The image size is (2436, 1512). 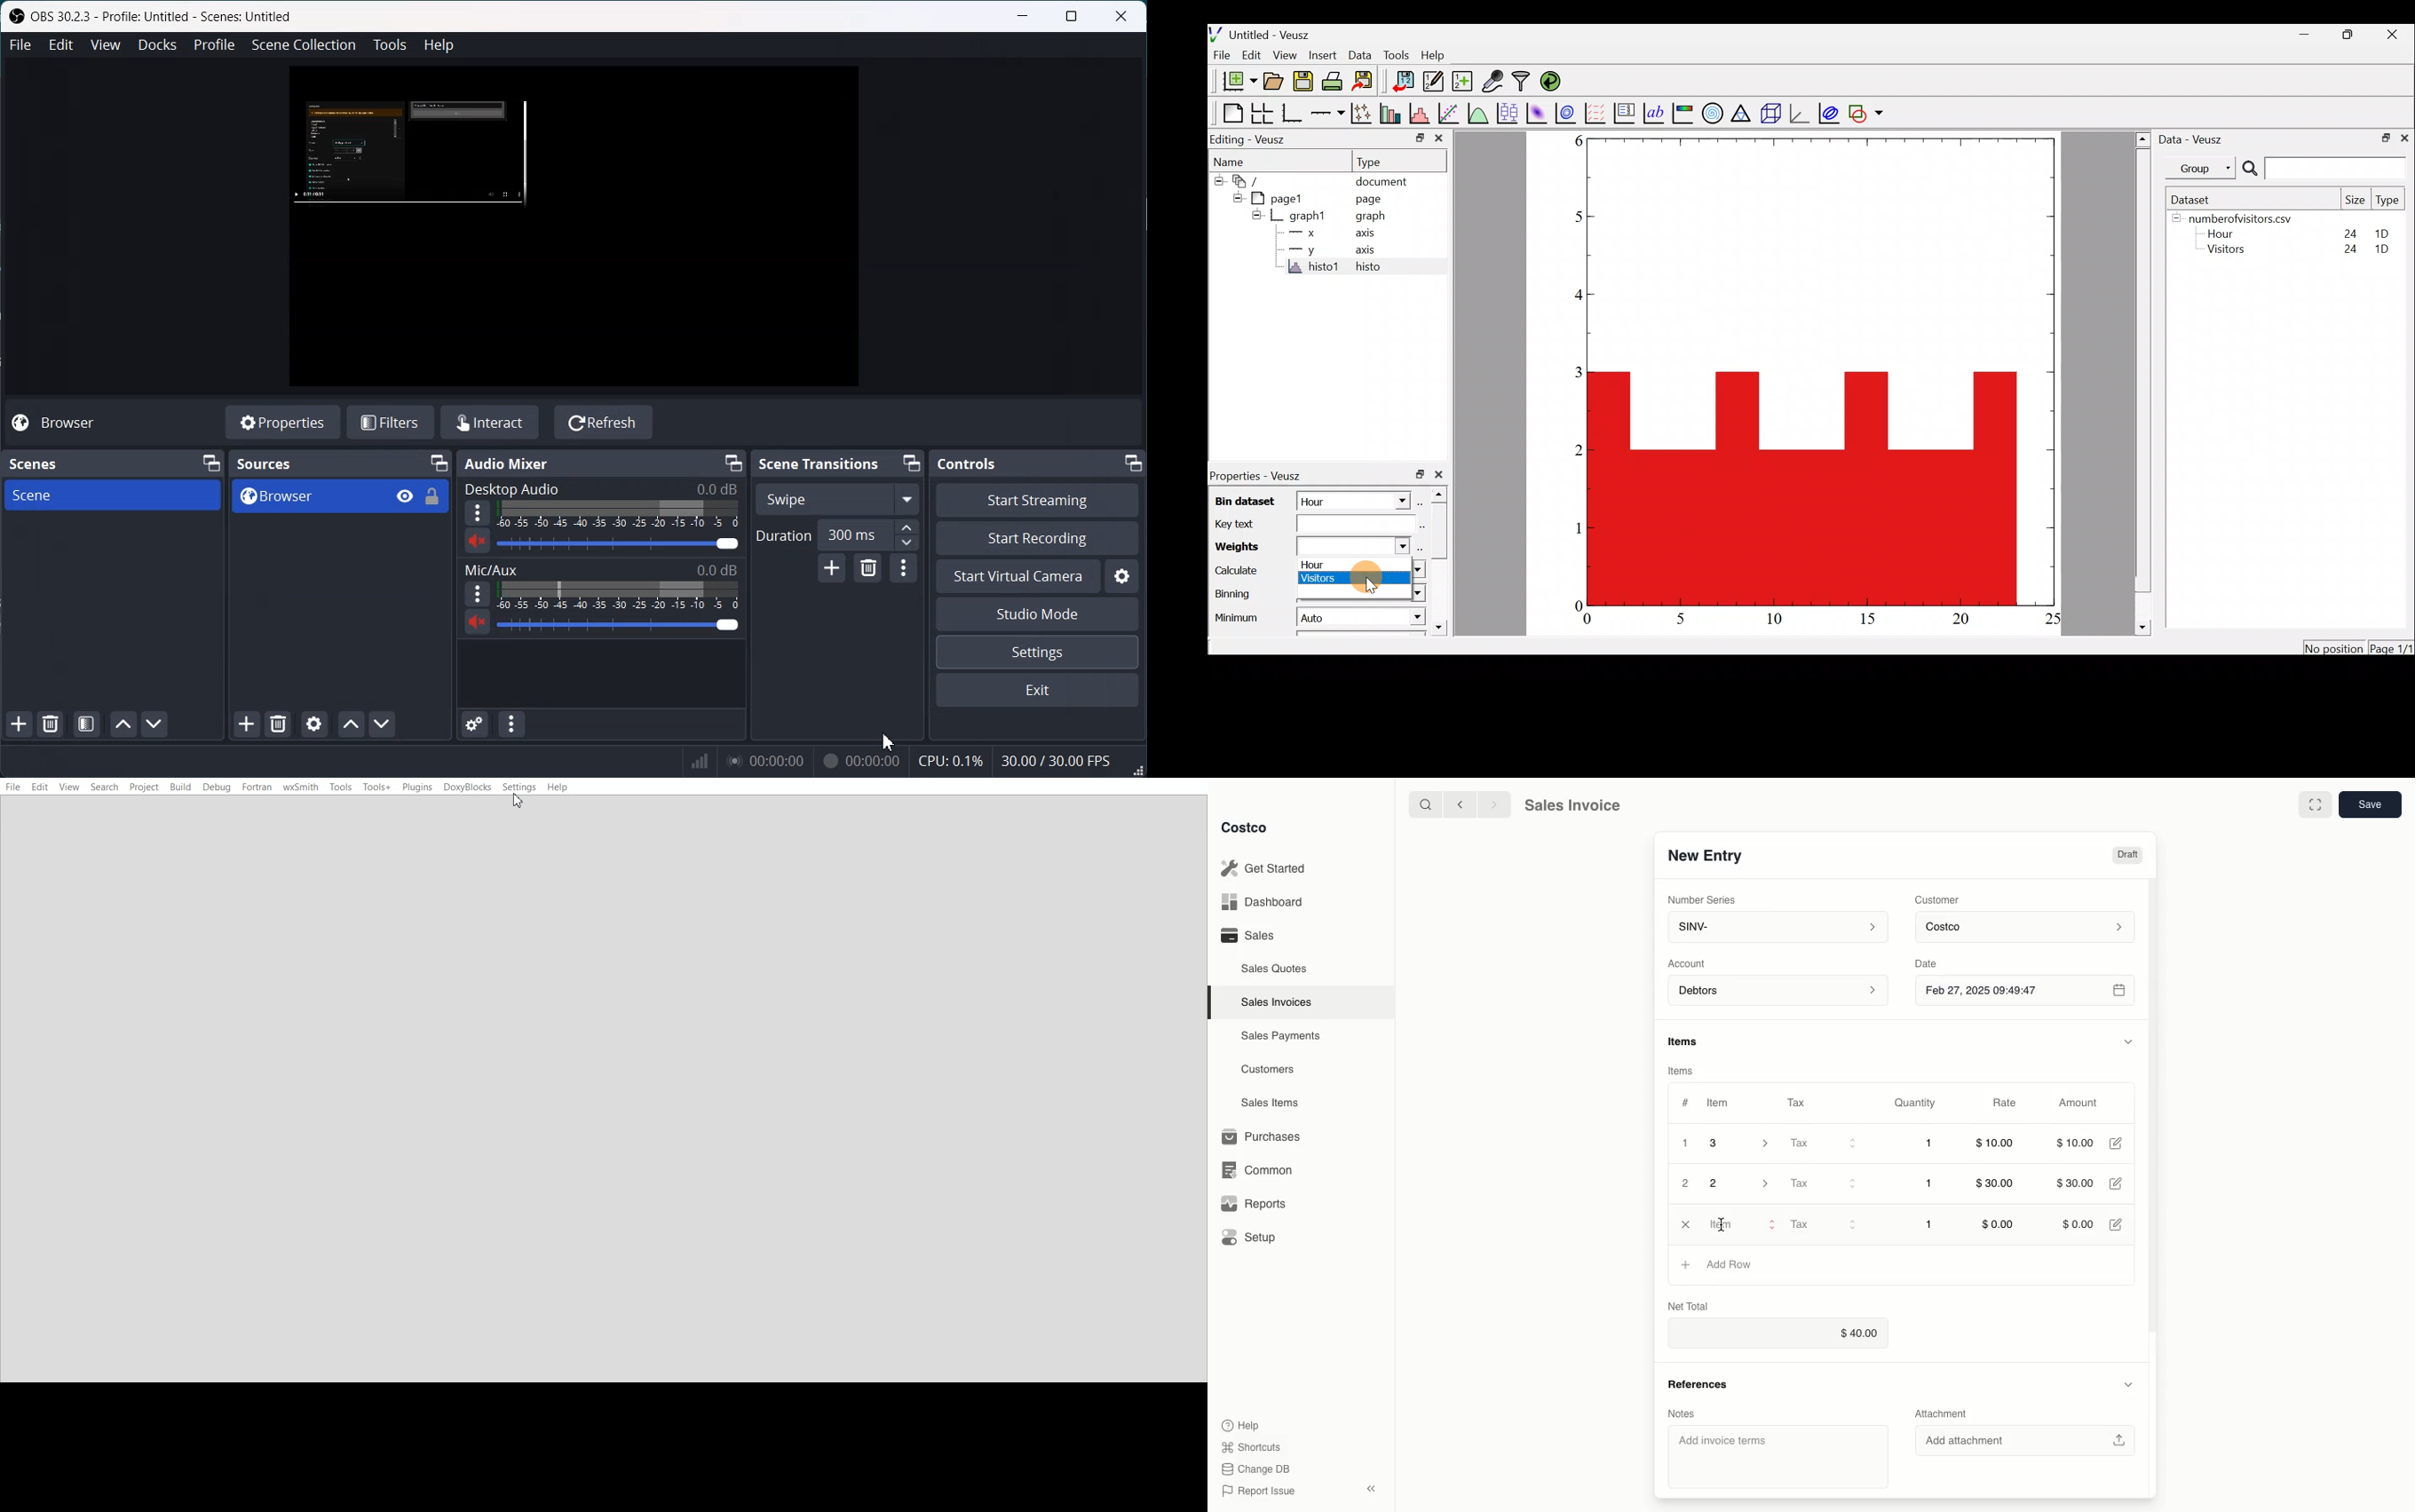 What do you see at coordinates (506, 463) in the screenshot?
I see `Audio Mixer` at bounding box center [506, 463].